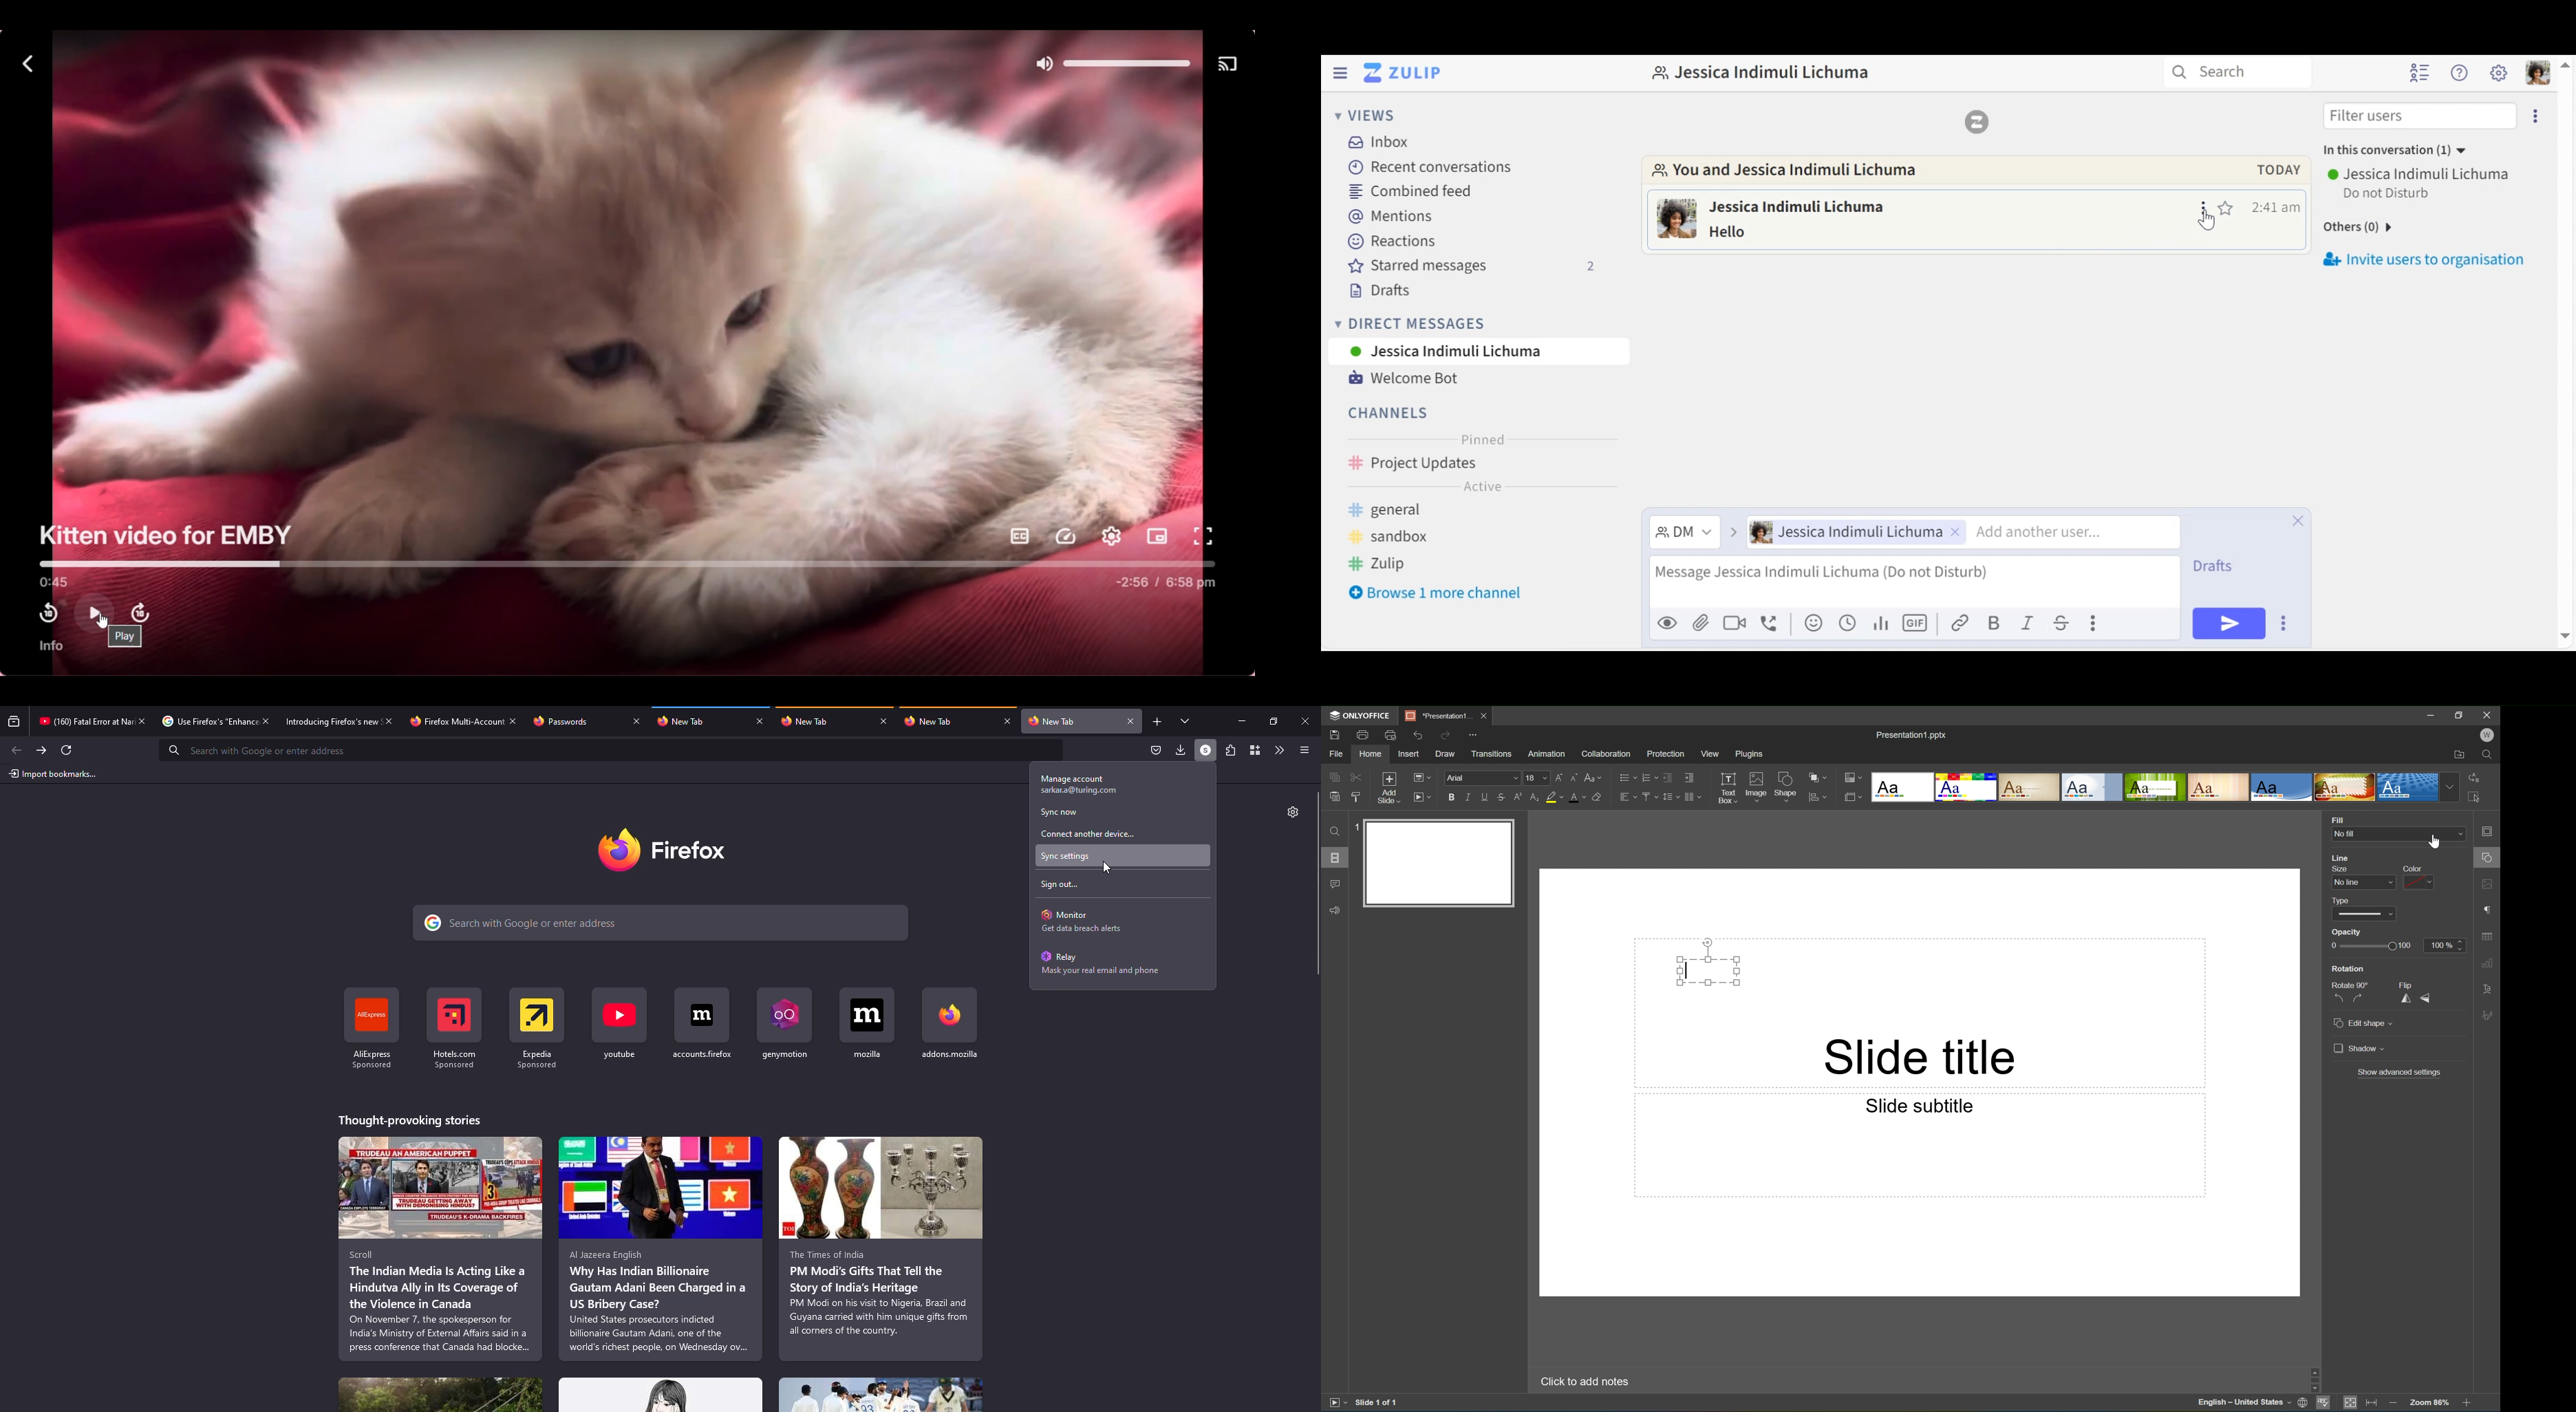 This screenshot has height=1428, width=2576. Describe the element at coordinates (1124, 884) in the screenshot. I see `sign out` at that location.